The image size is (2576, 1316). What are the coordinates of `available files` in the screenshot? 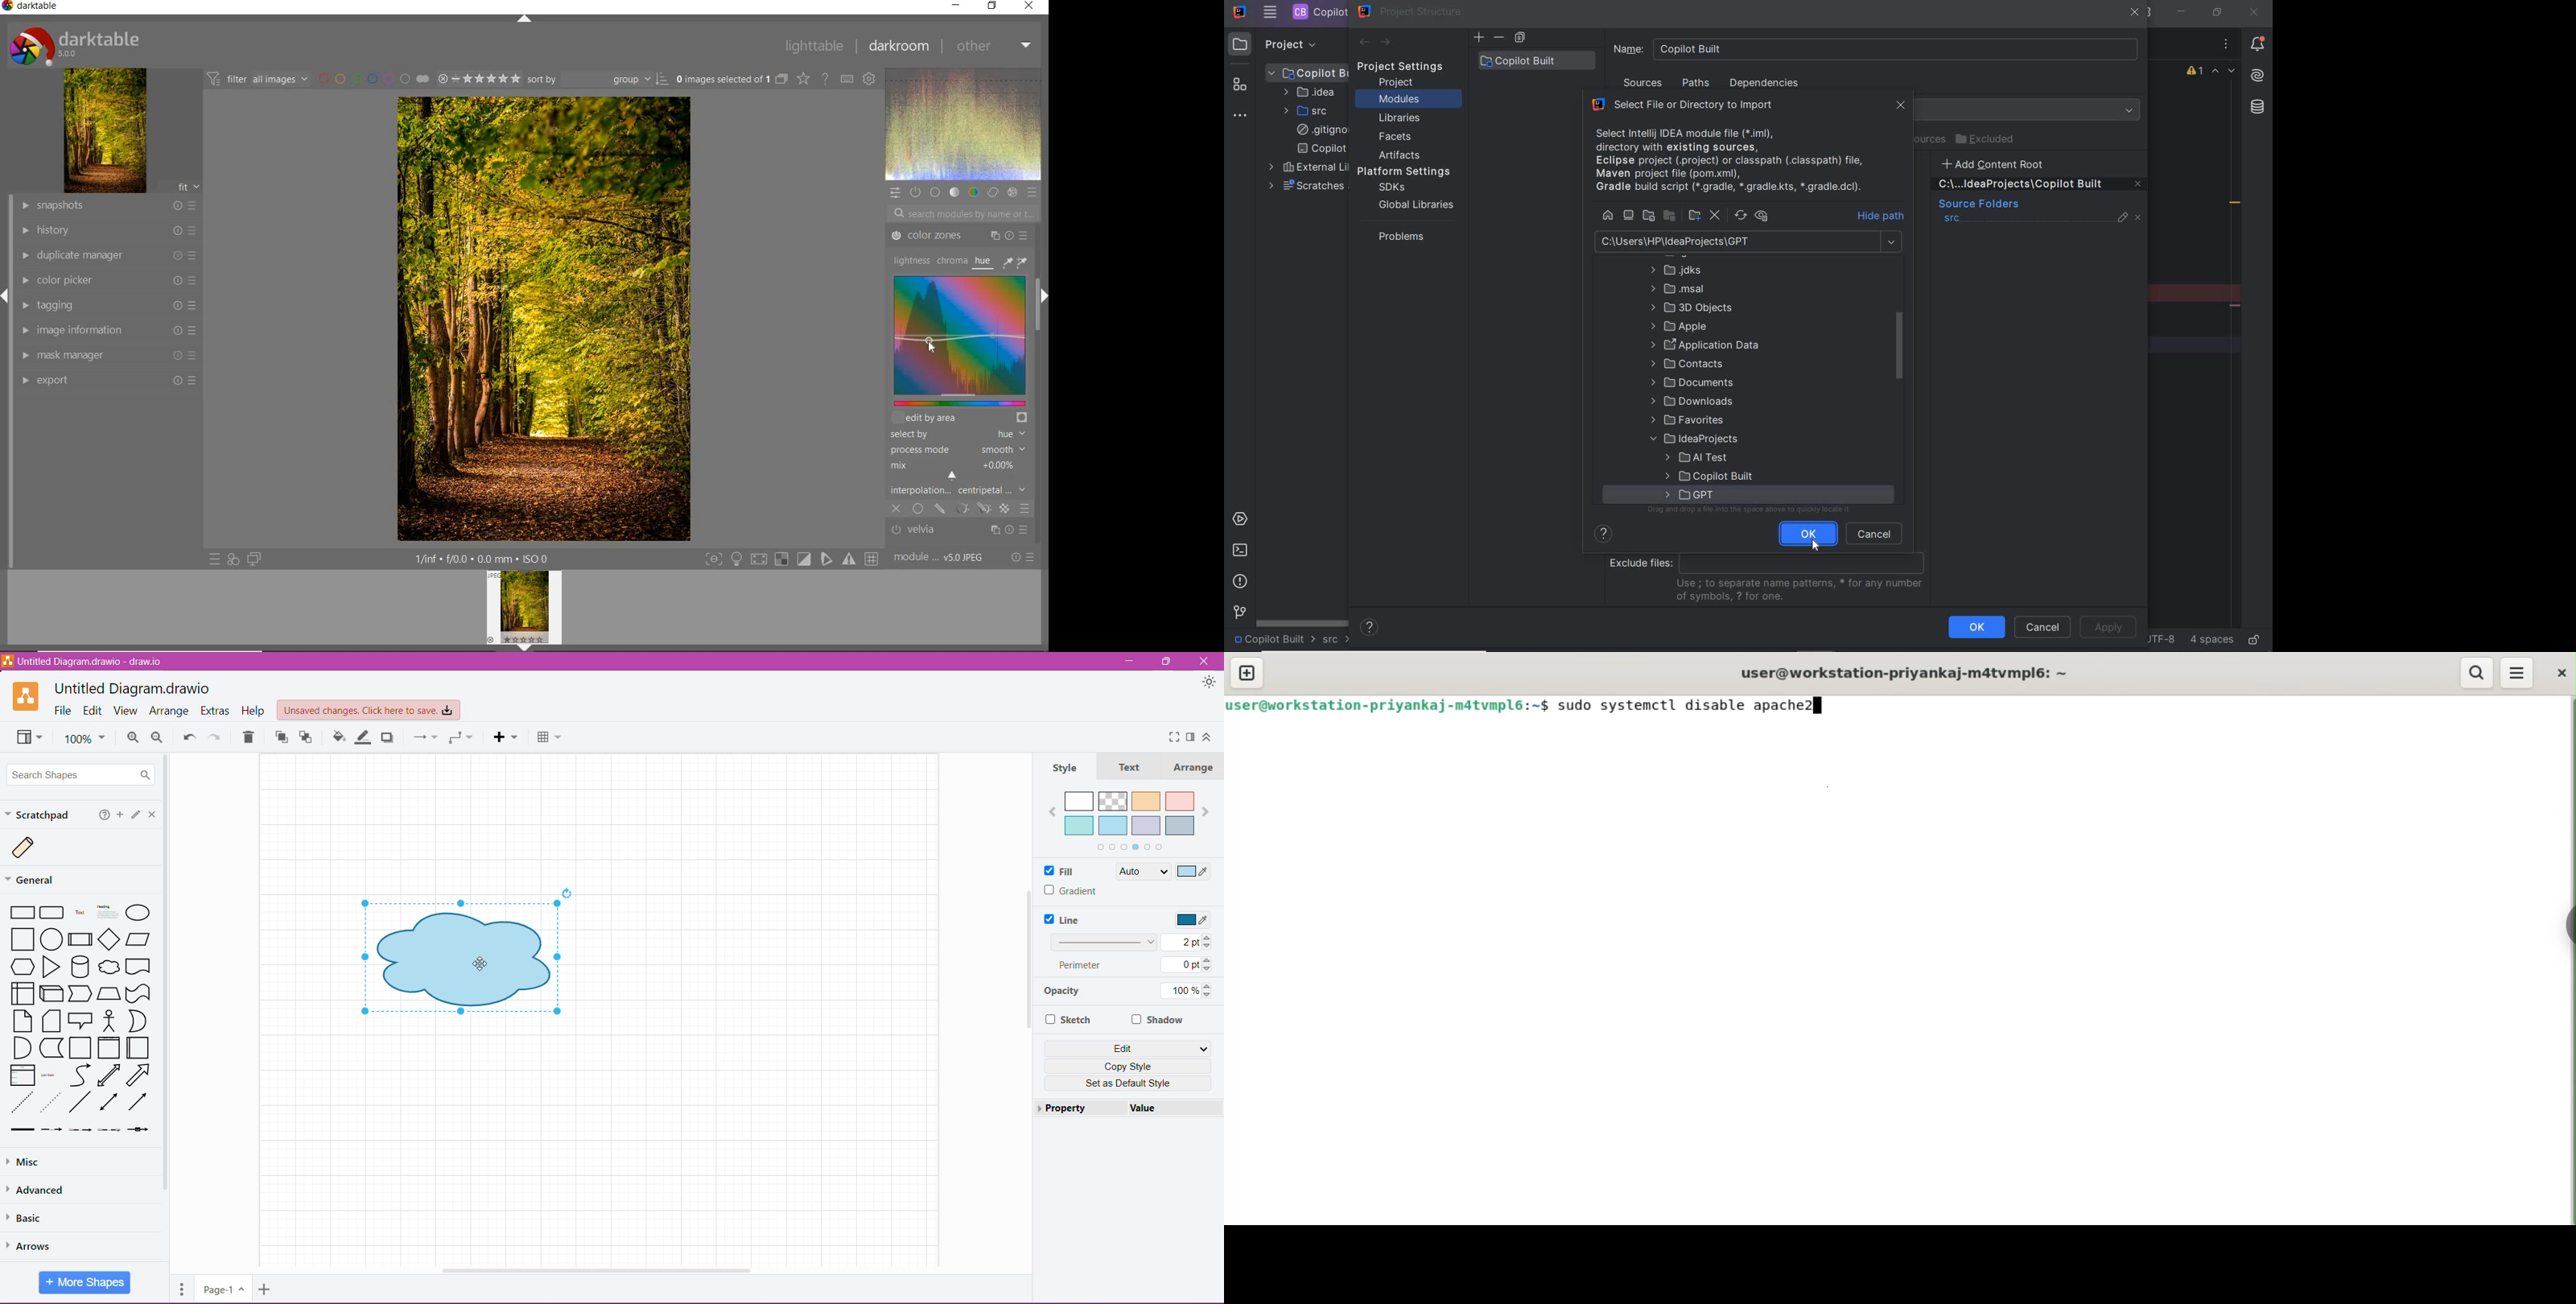 It's located at (1739, 159).